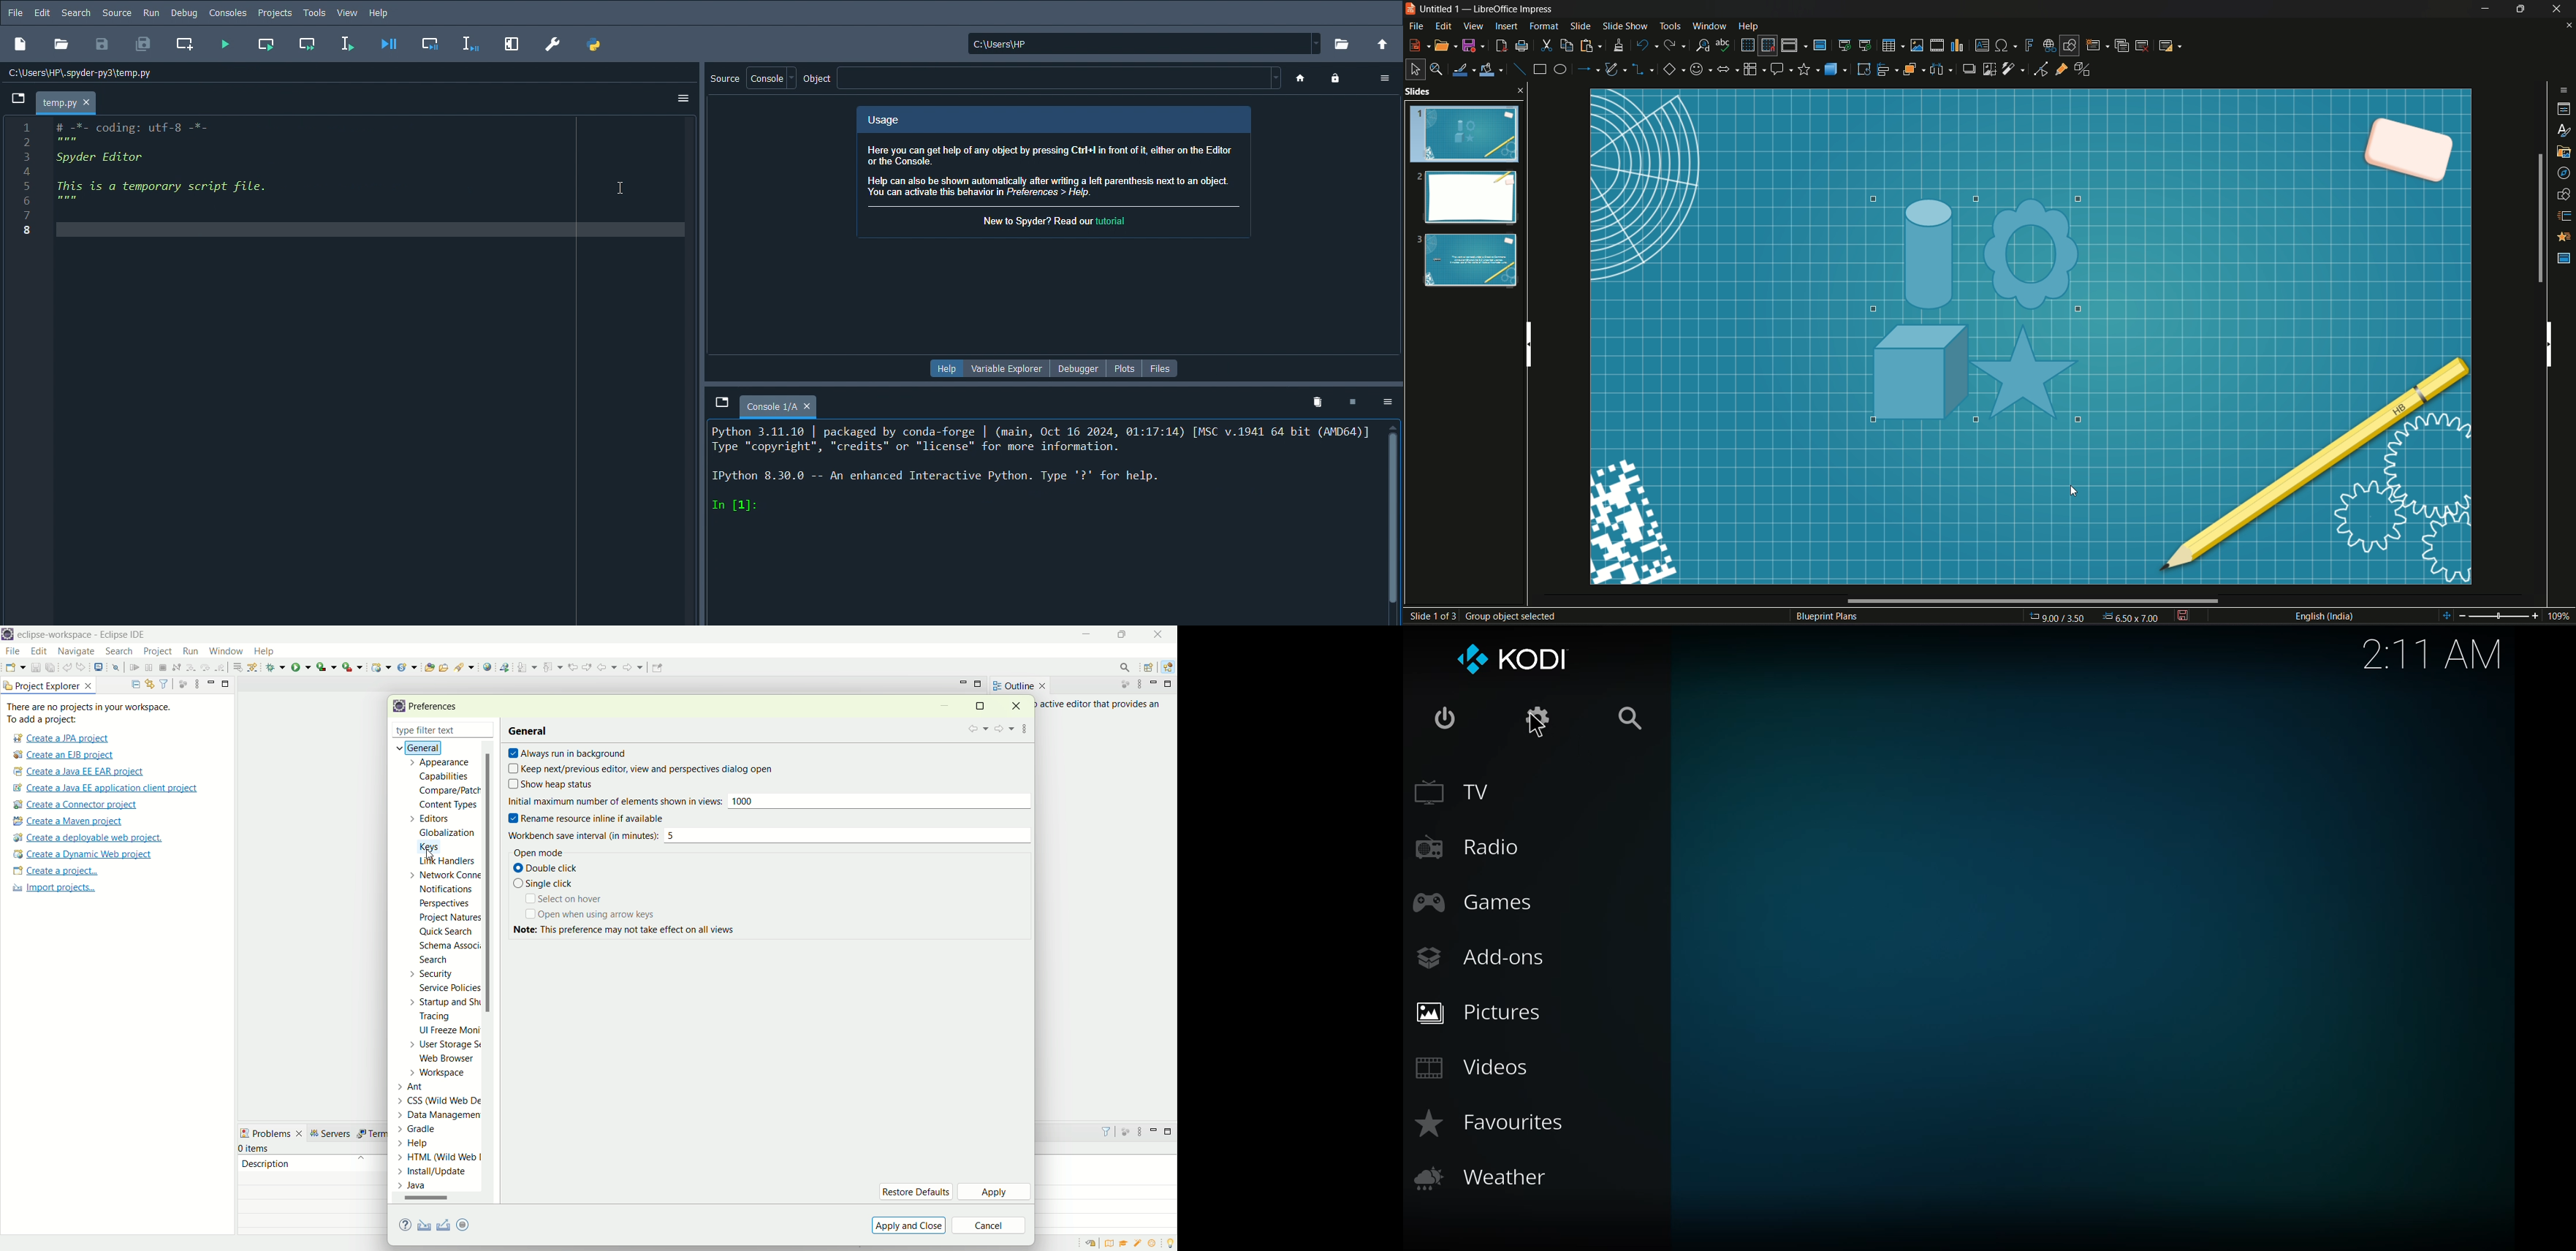  I want to click on block arrows, so click(1727, 71).